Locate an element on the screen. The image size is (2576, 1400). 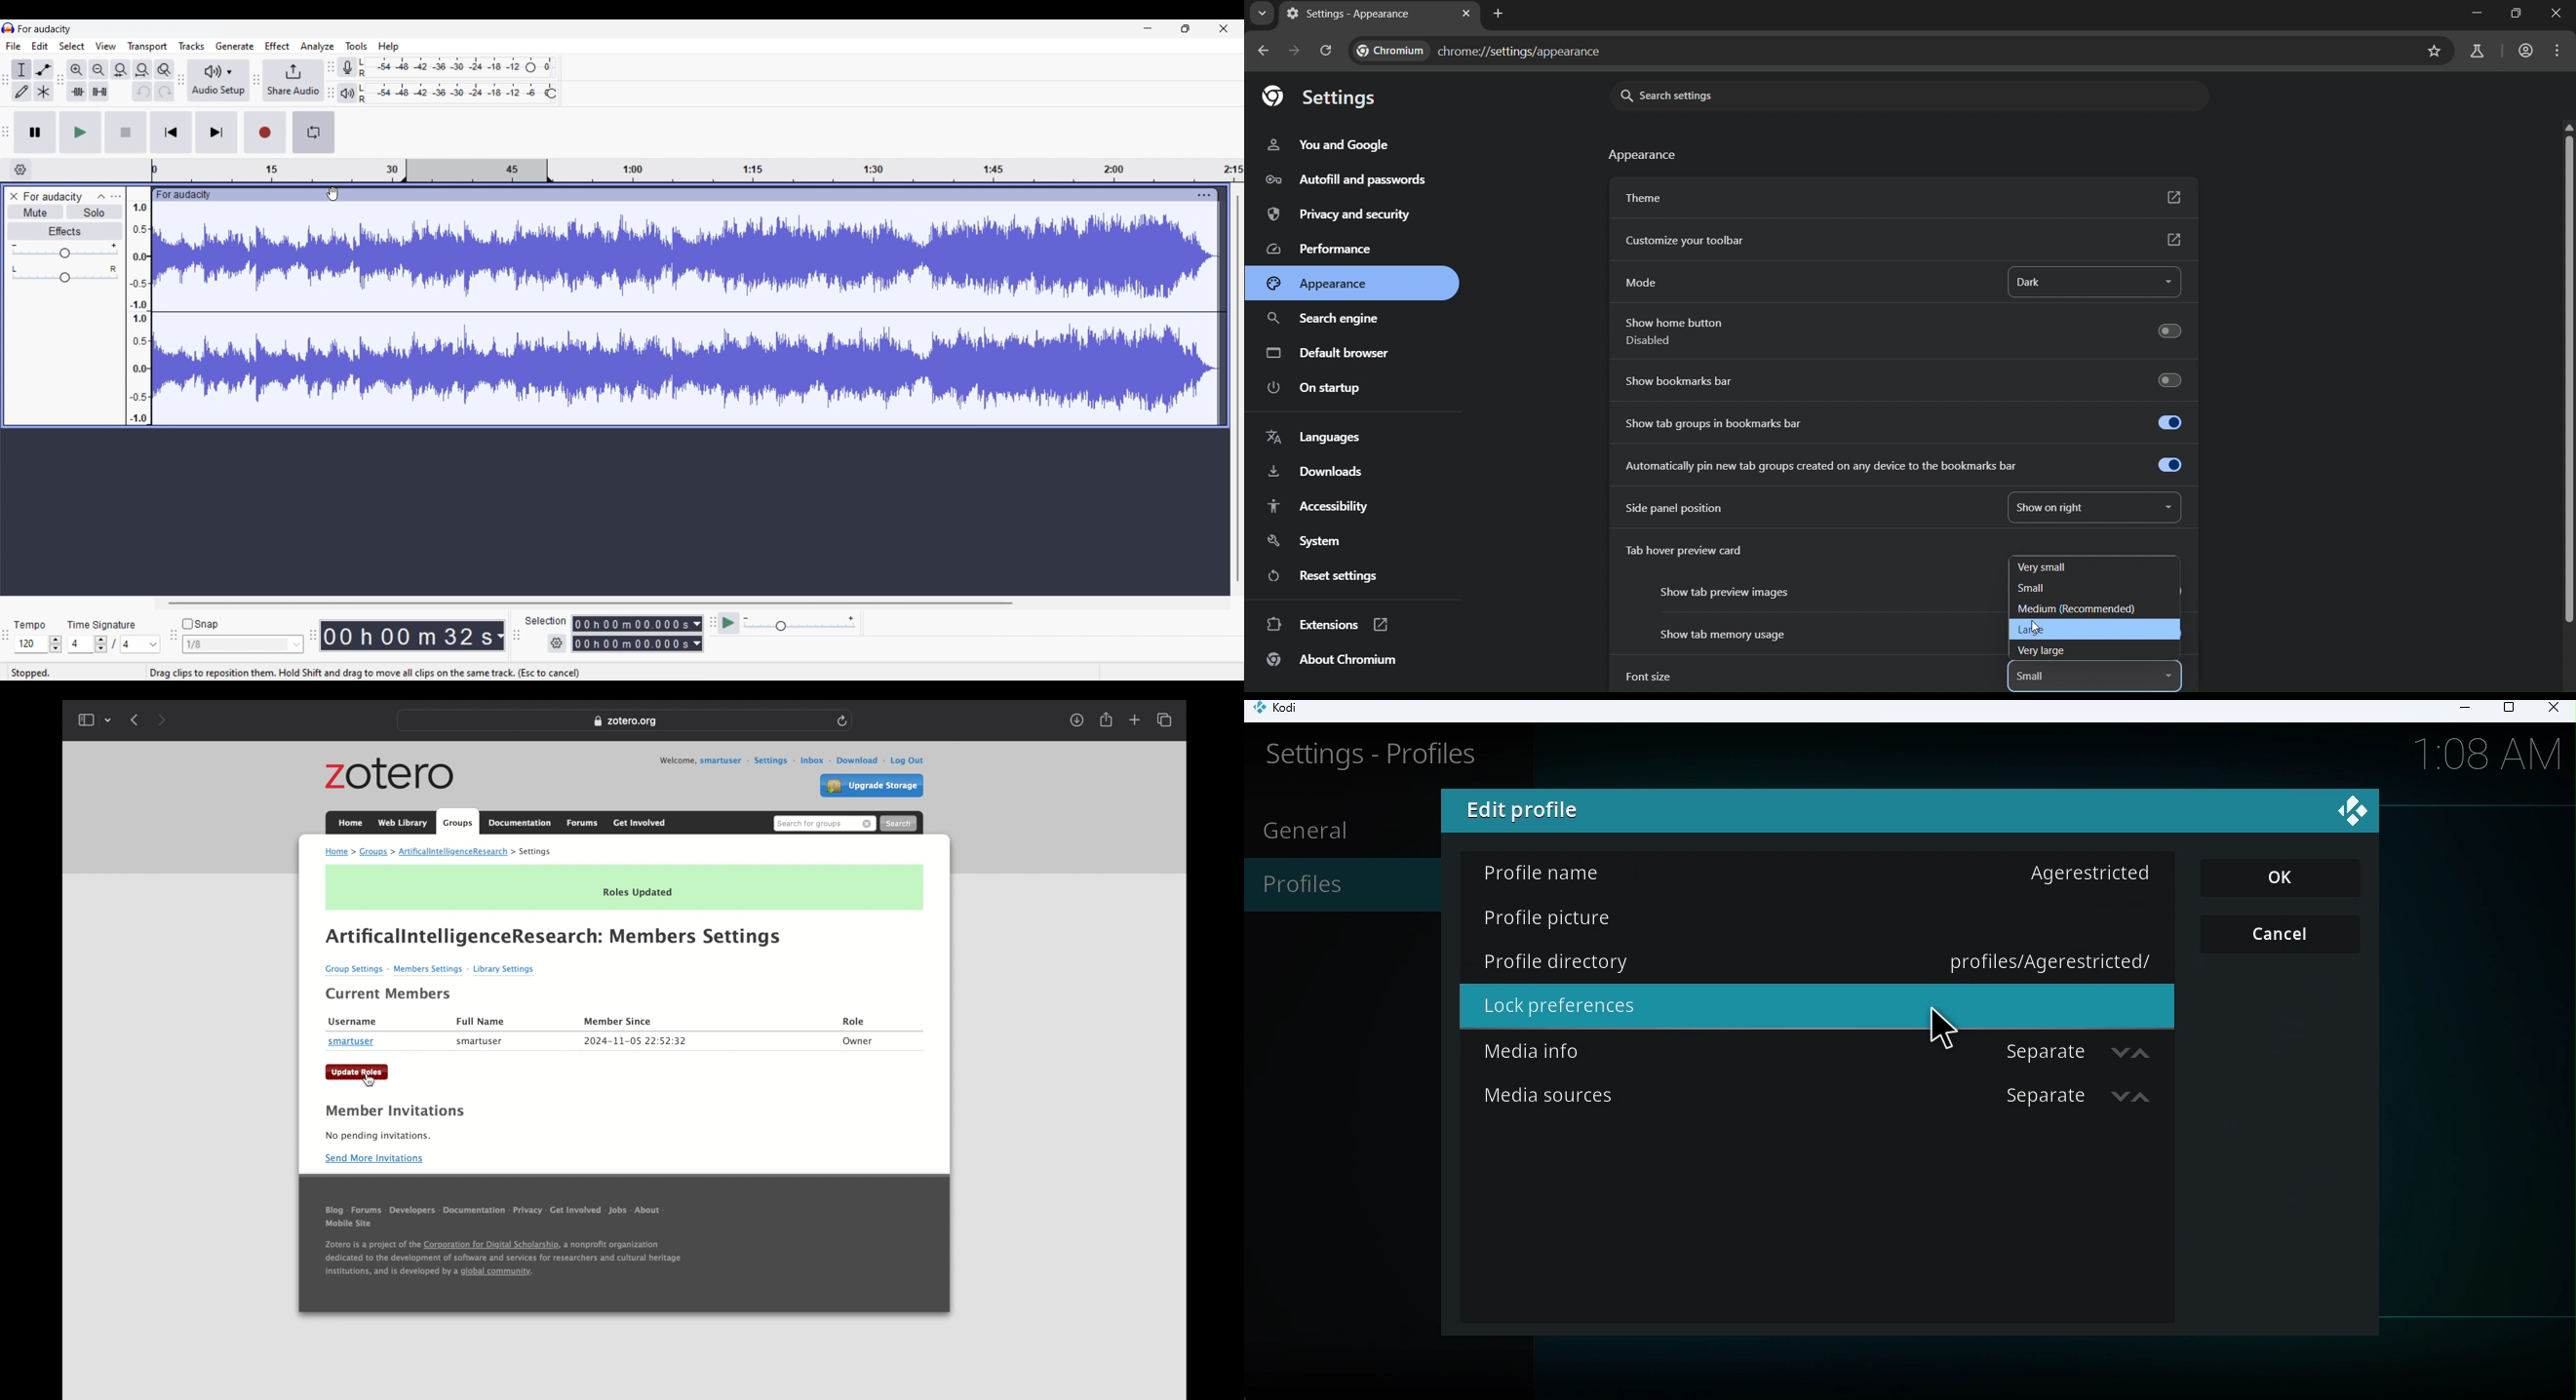
new tab is located at coordinates (1499, 15).